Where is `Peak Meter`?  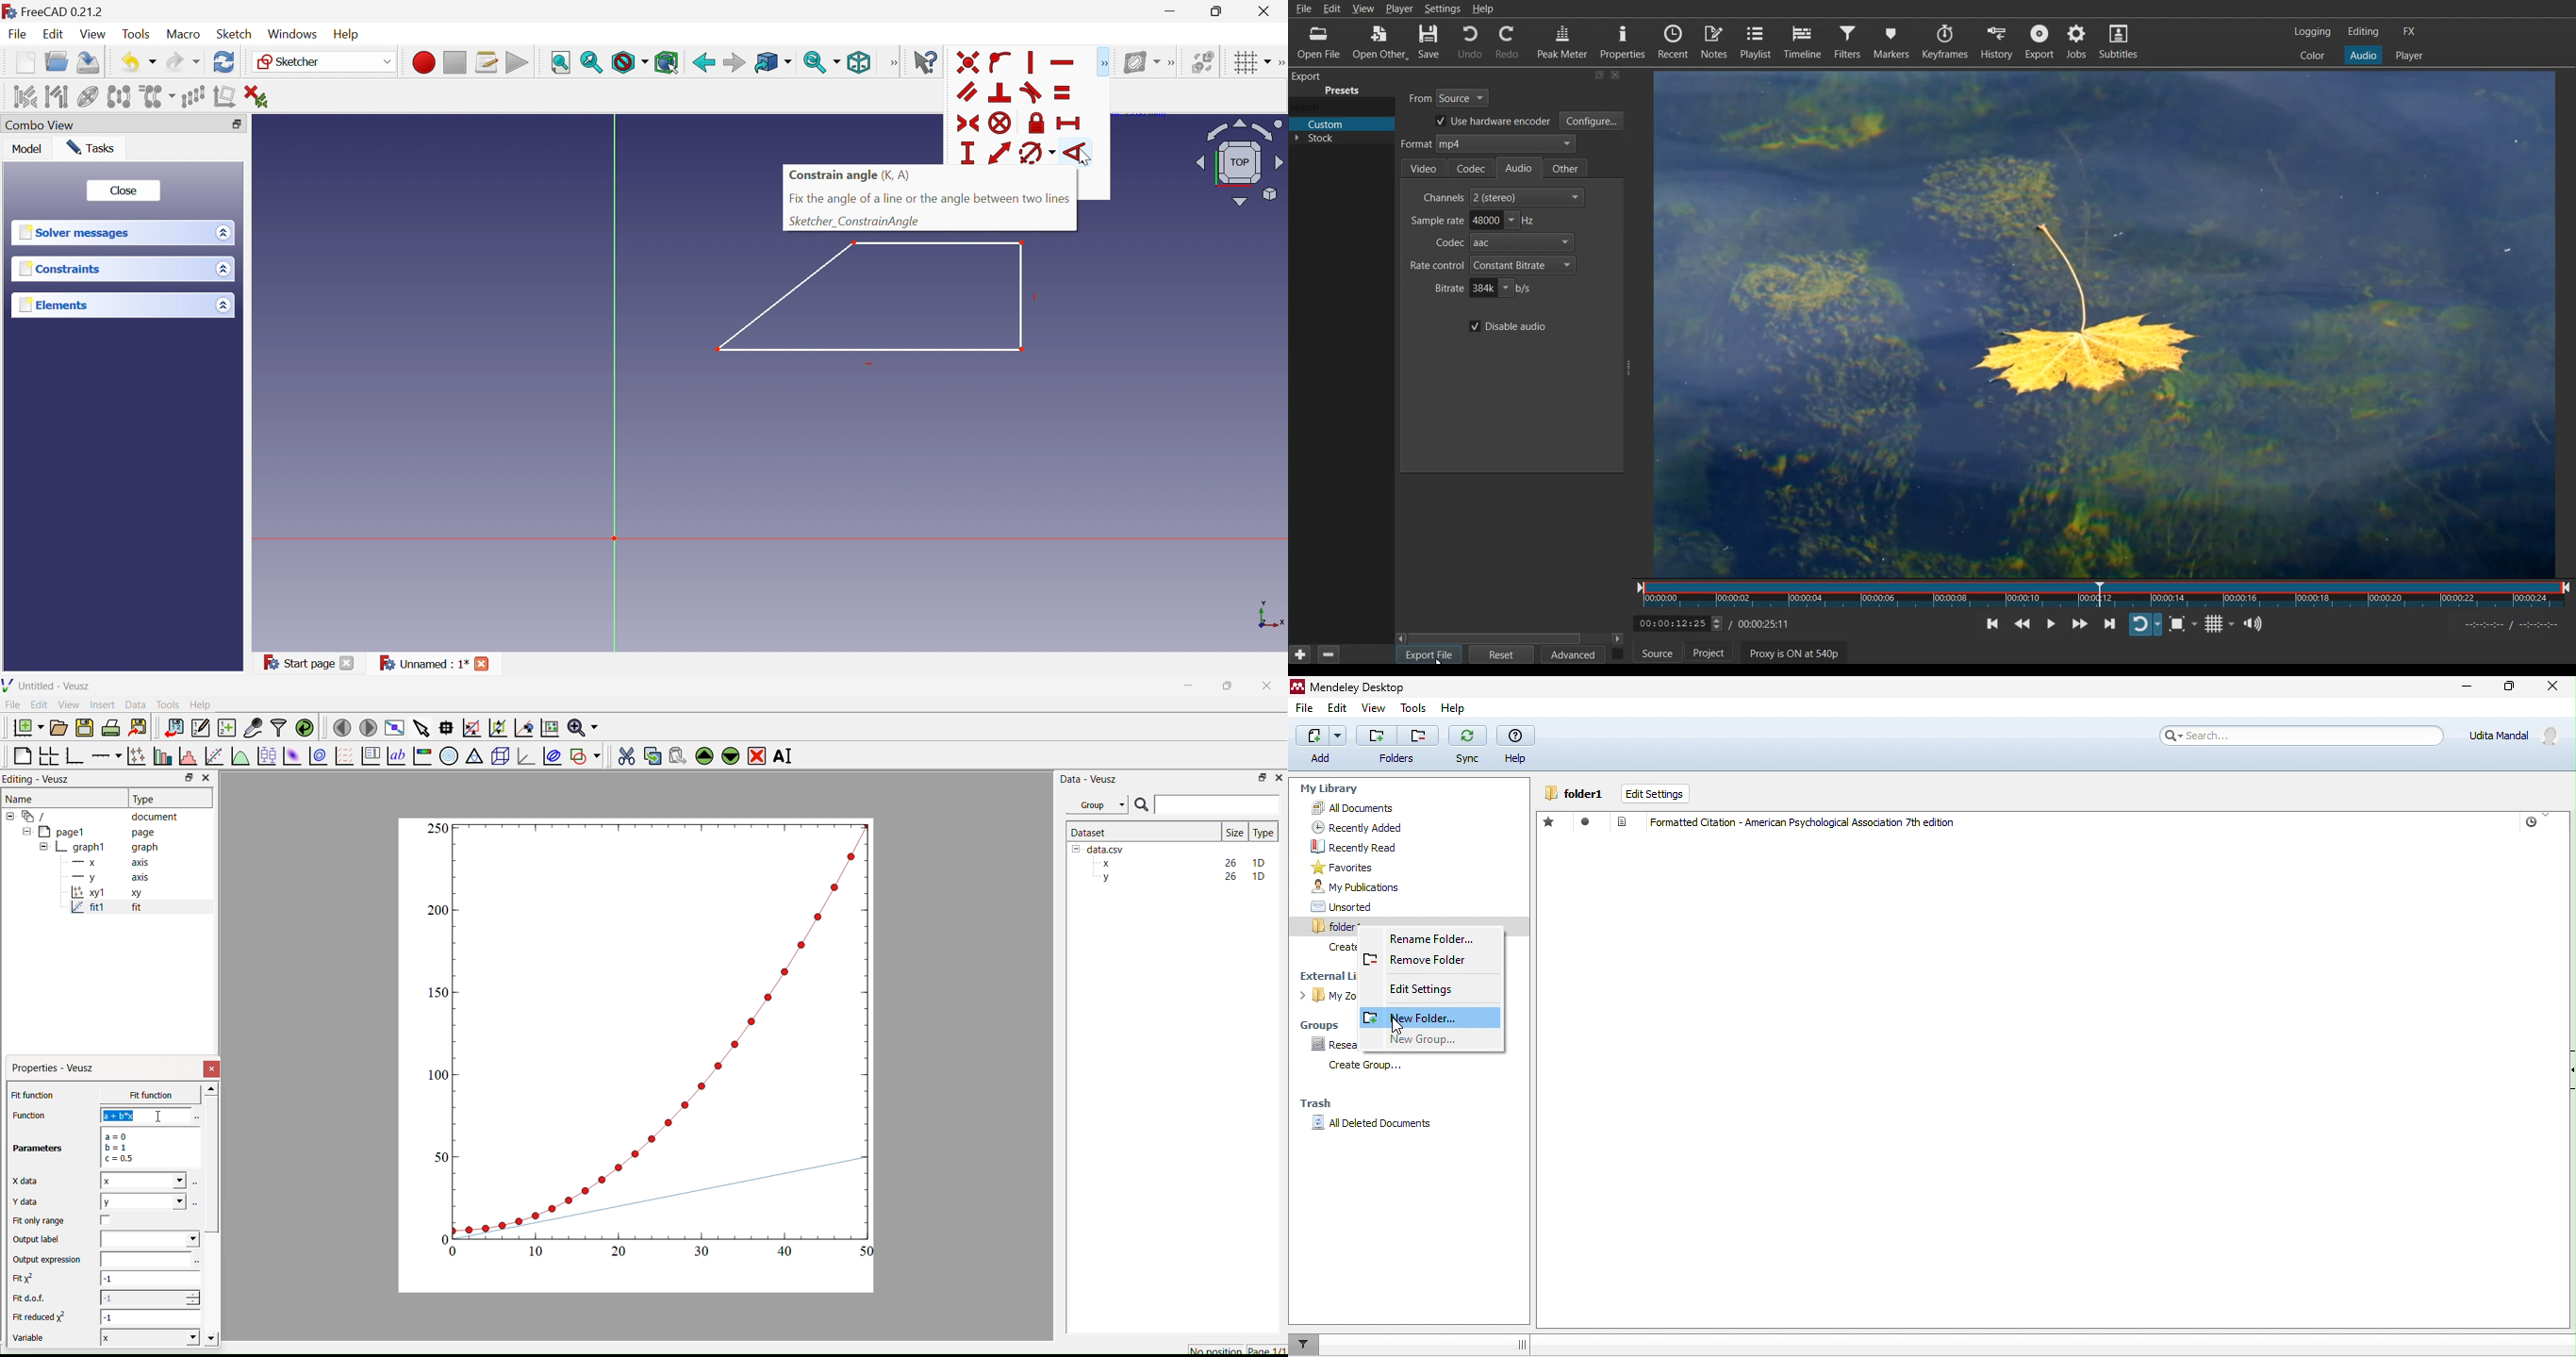 Peak Meter is located at coordinates (1560, 42).